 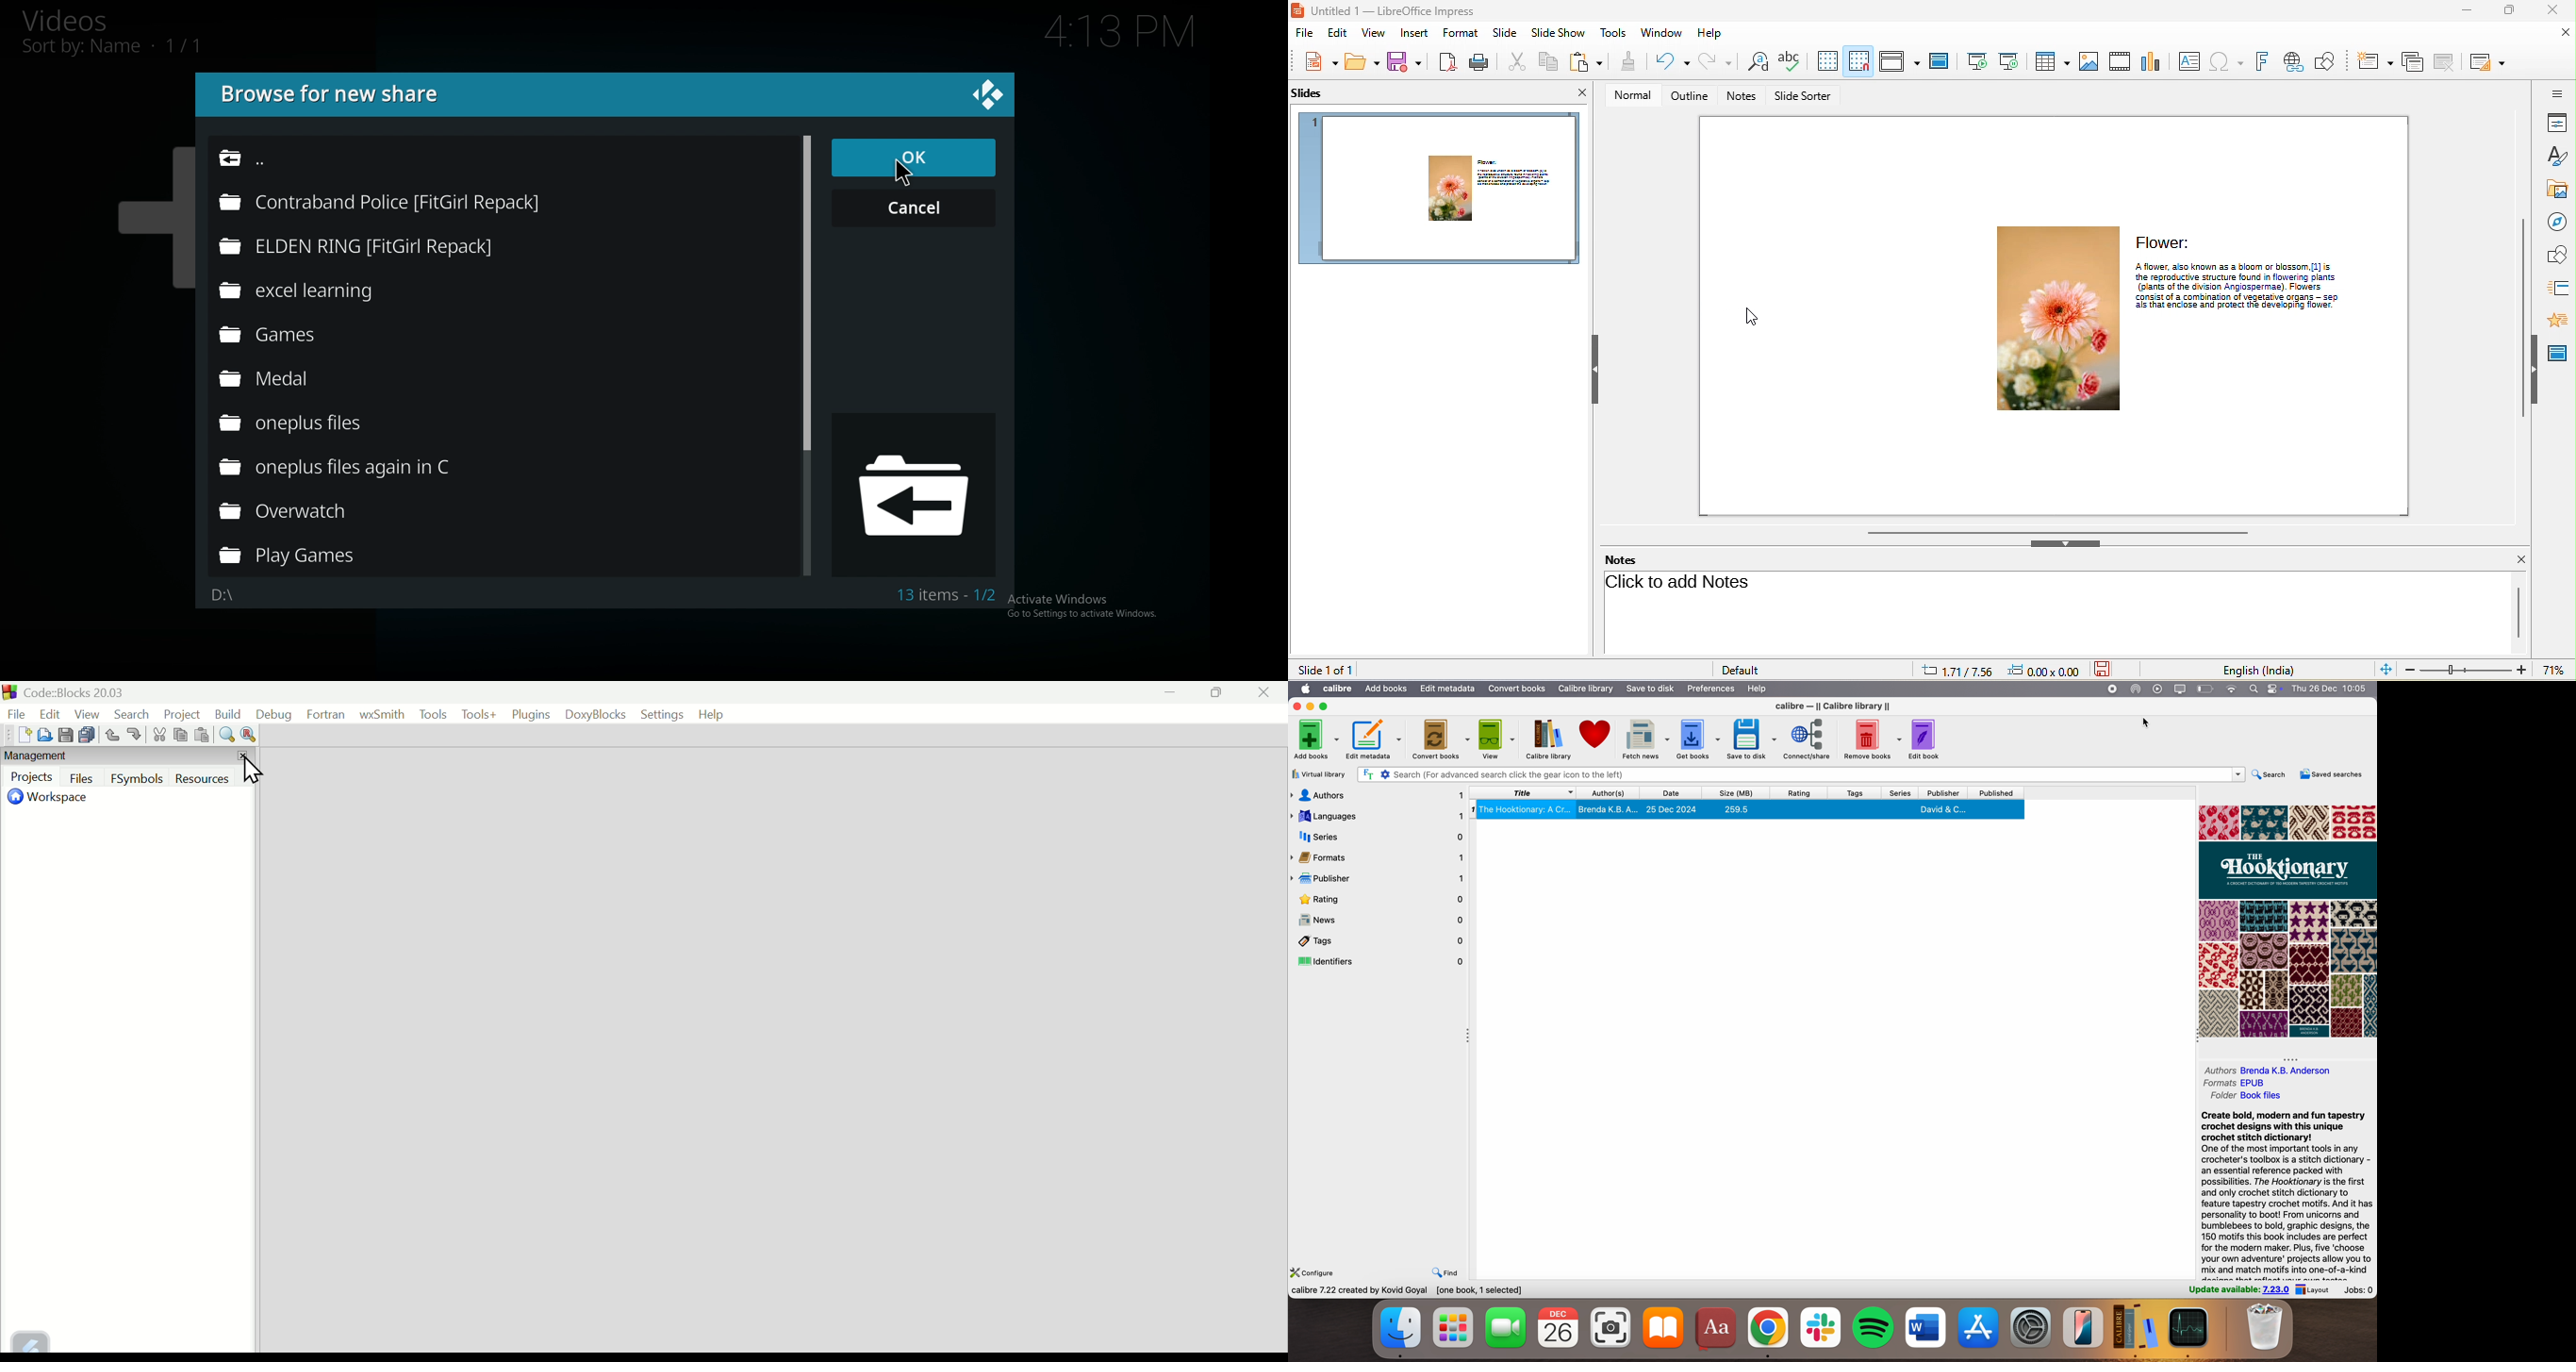 I want to click on save, so click(x=1407, y=64).